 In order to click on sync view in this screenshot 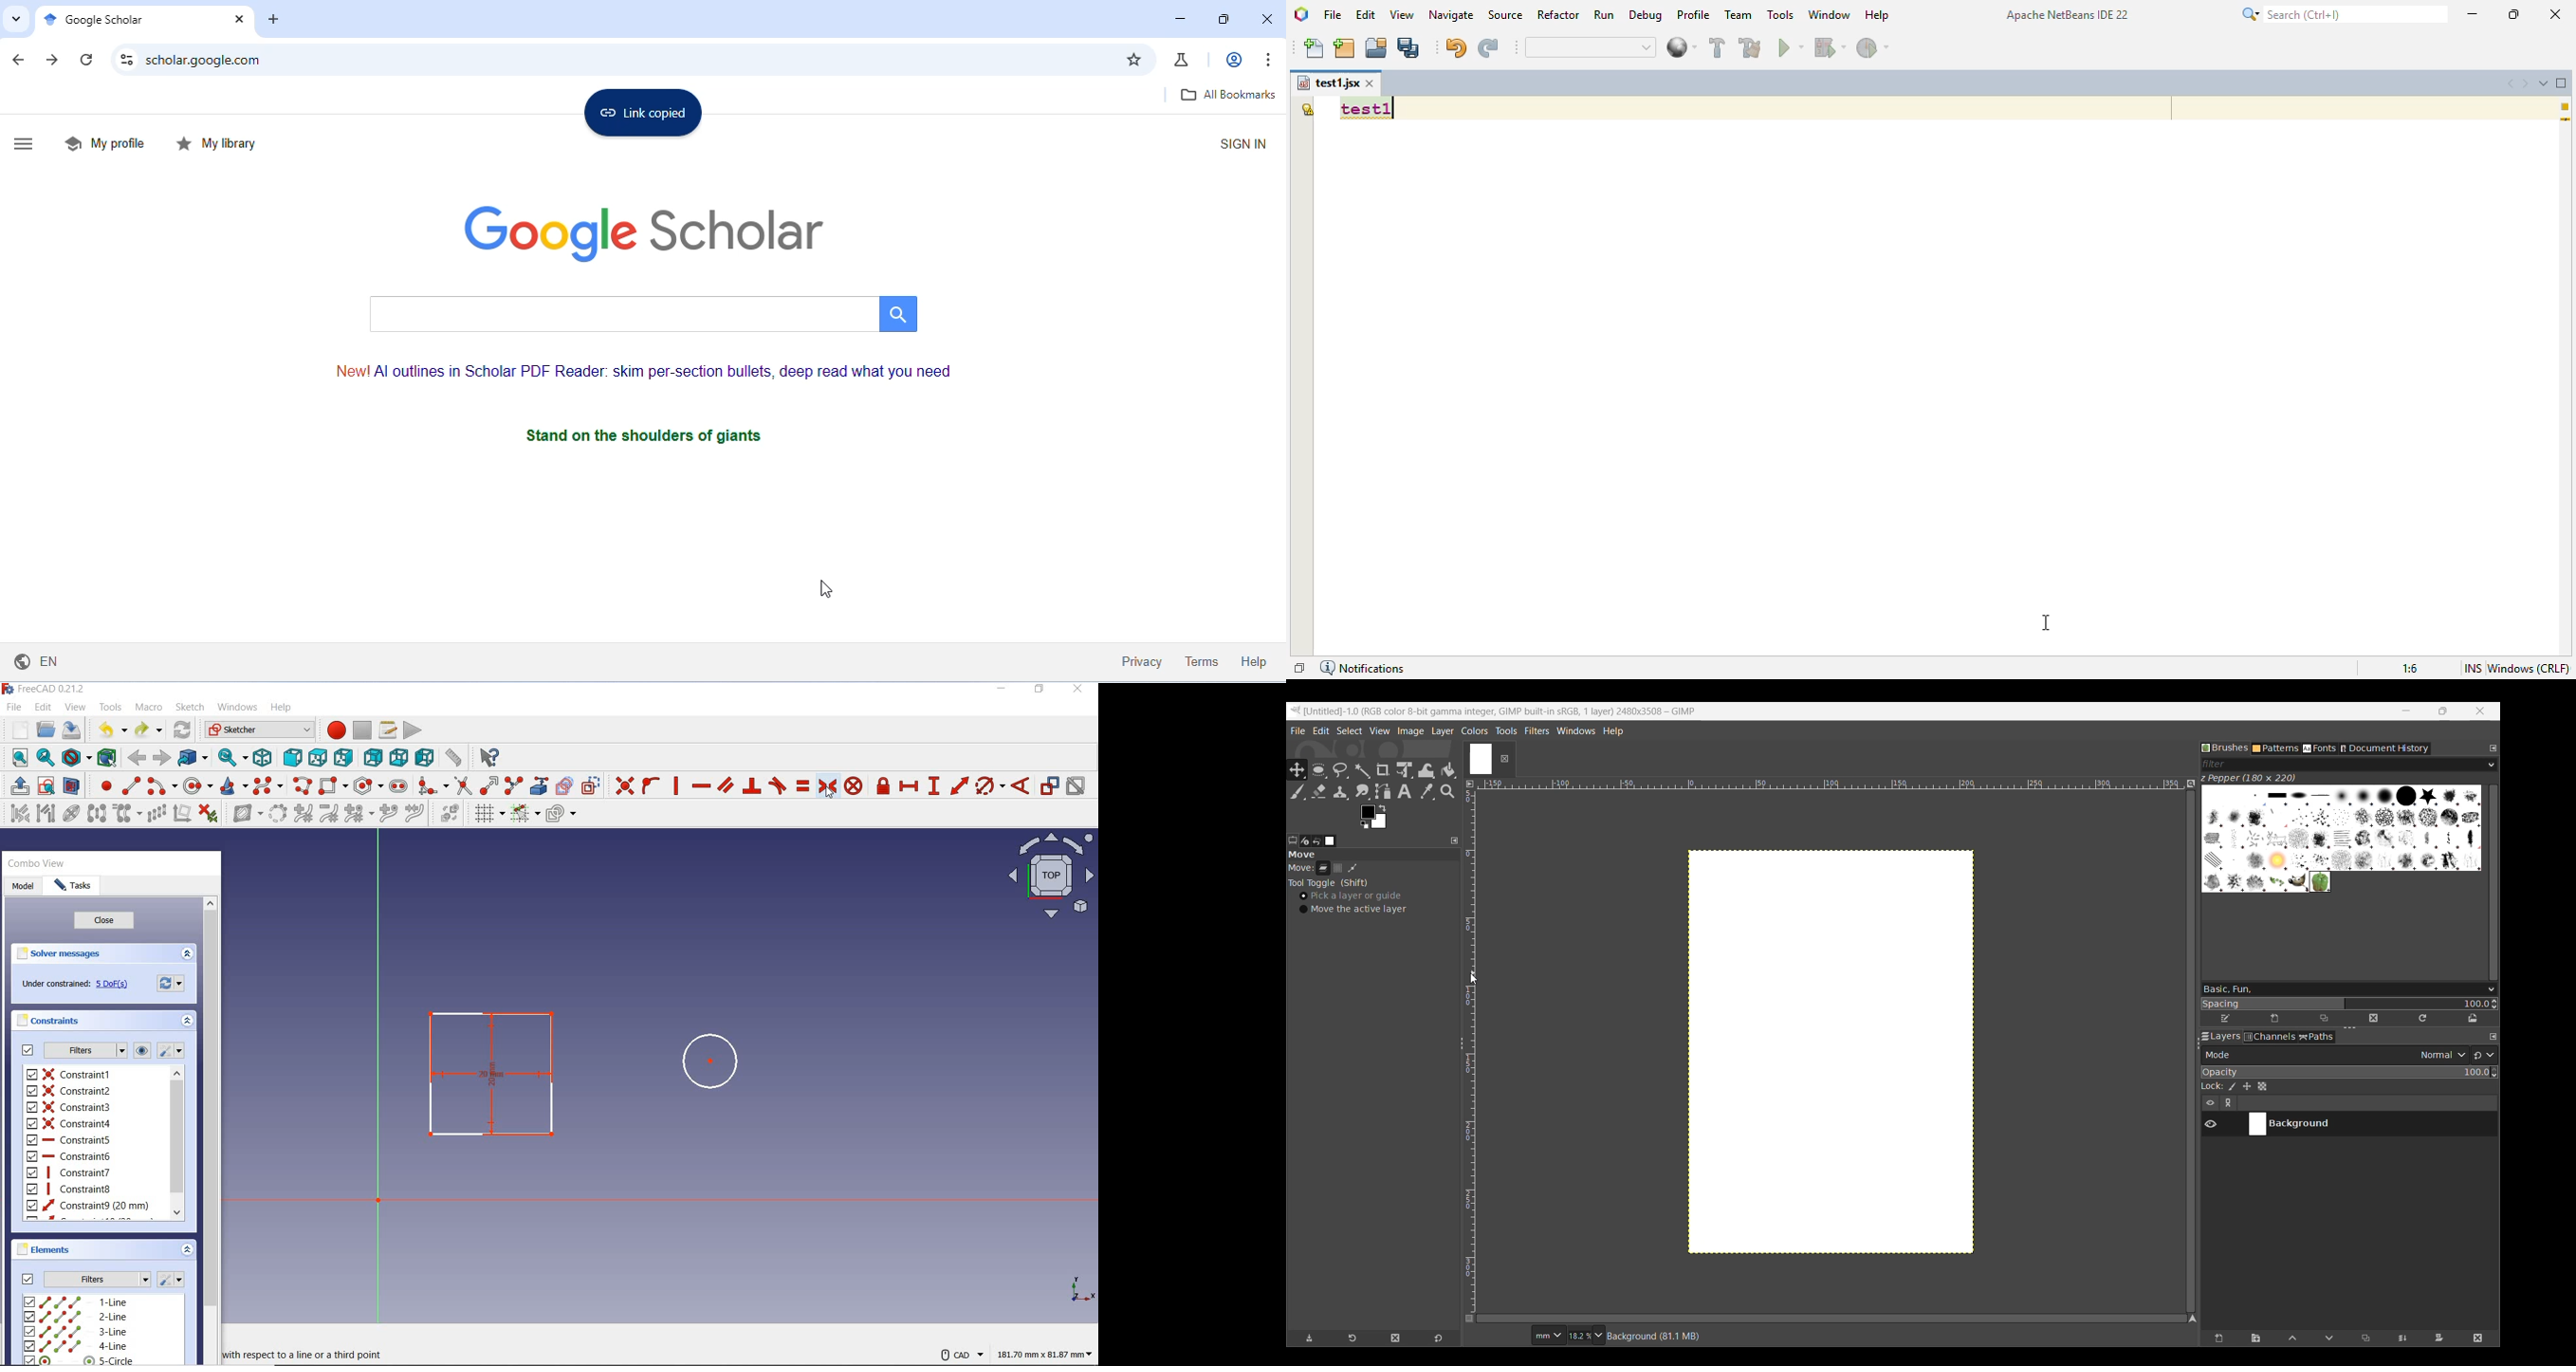, I will do `click(234, 757)`.